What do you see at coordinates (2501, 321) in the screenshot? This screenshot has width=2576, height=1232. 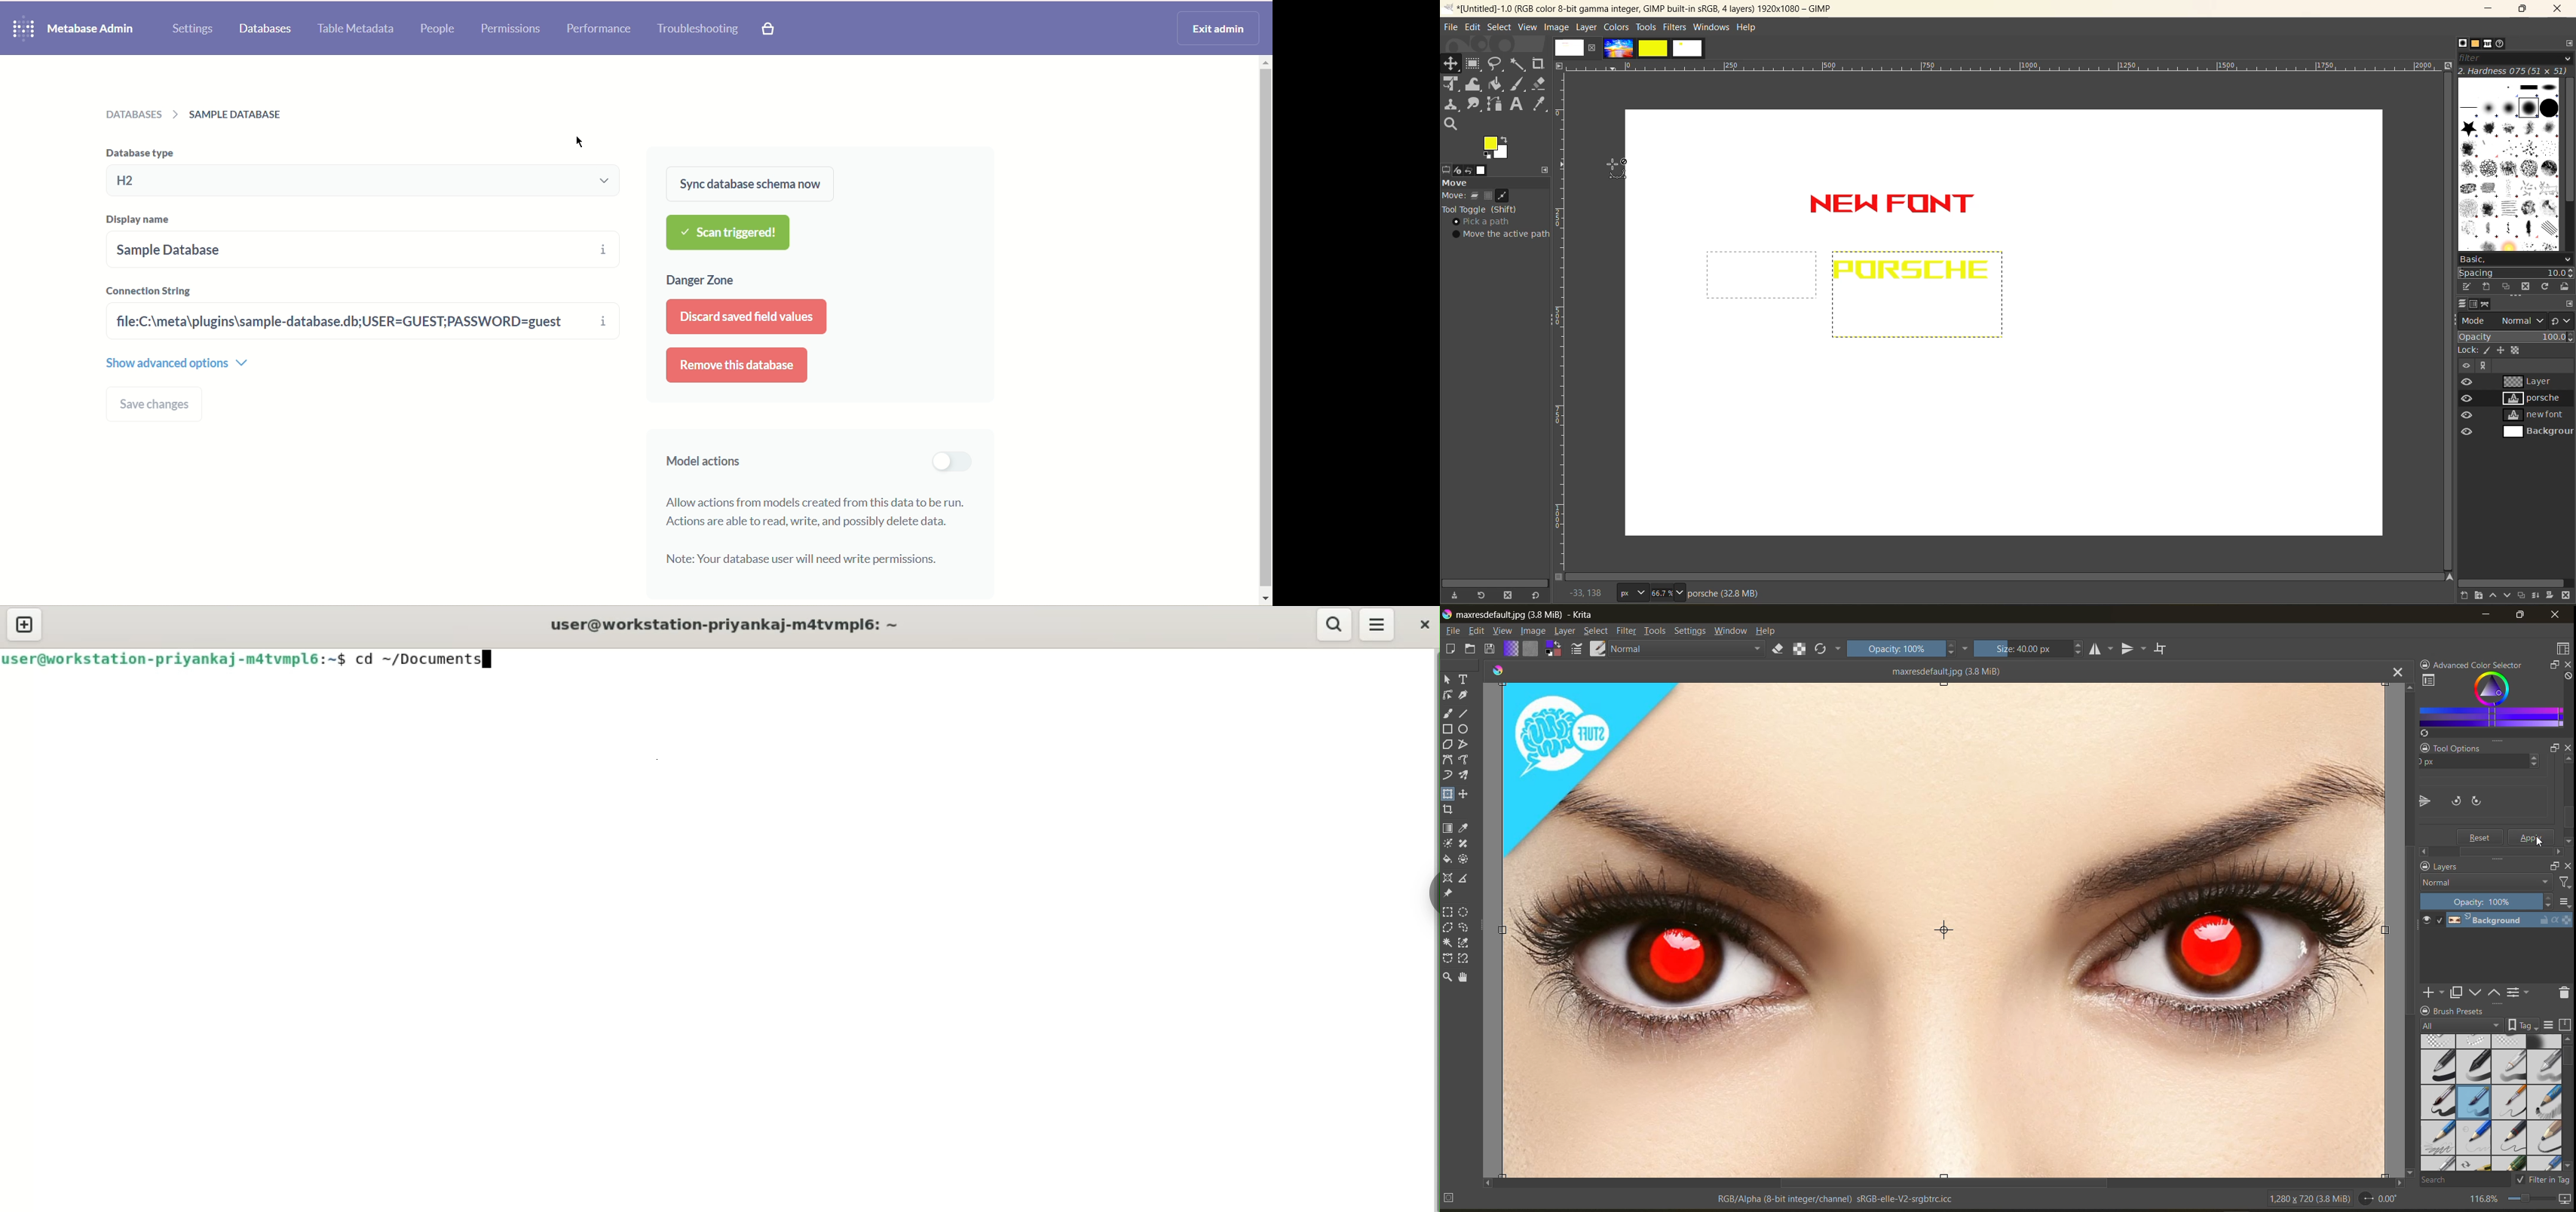 I see `mode` at bounding box center [2501, 321].